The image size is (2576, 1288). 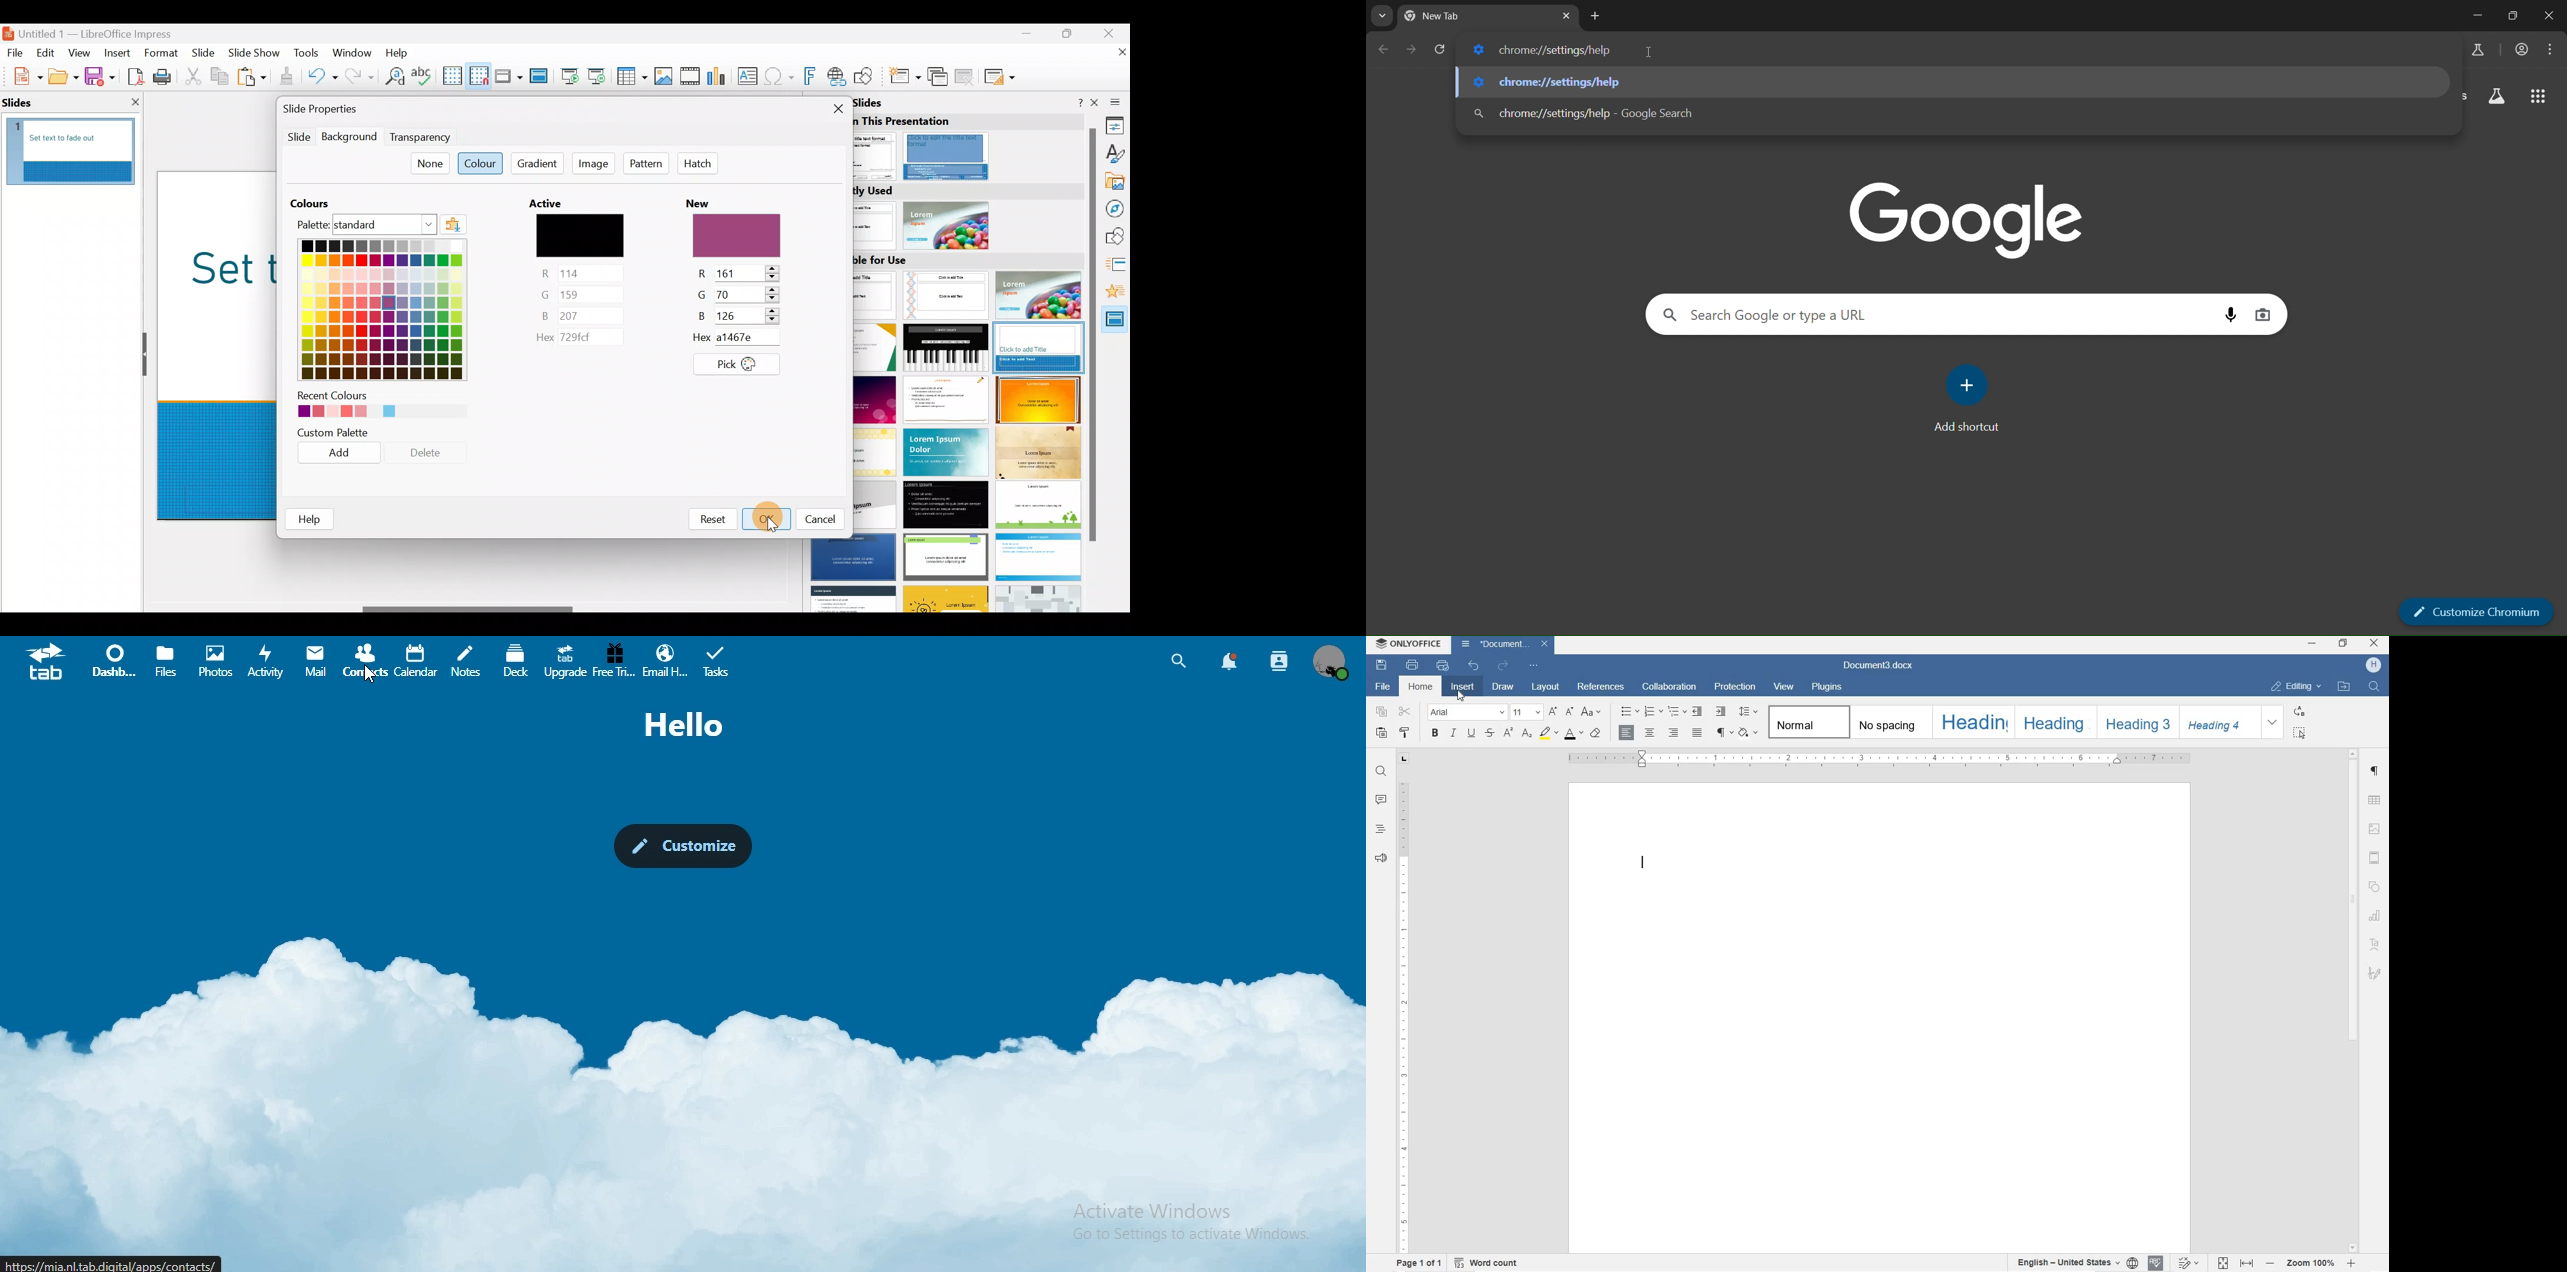 I want to click on Delete slide, so click(x=967, y=76).